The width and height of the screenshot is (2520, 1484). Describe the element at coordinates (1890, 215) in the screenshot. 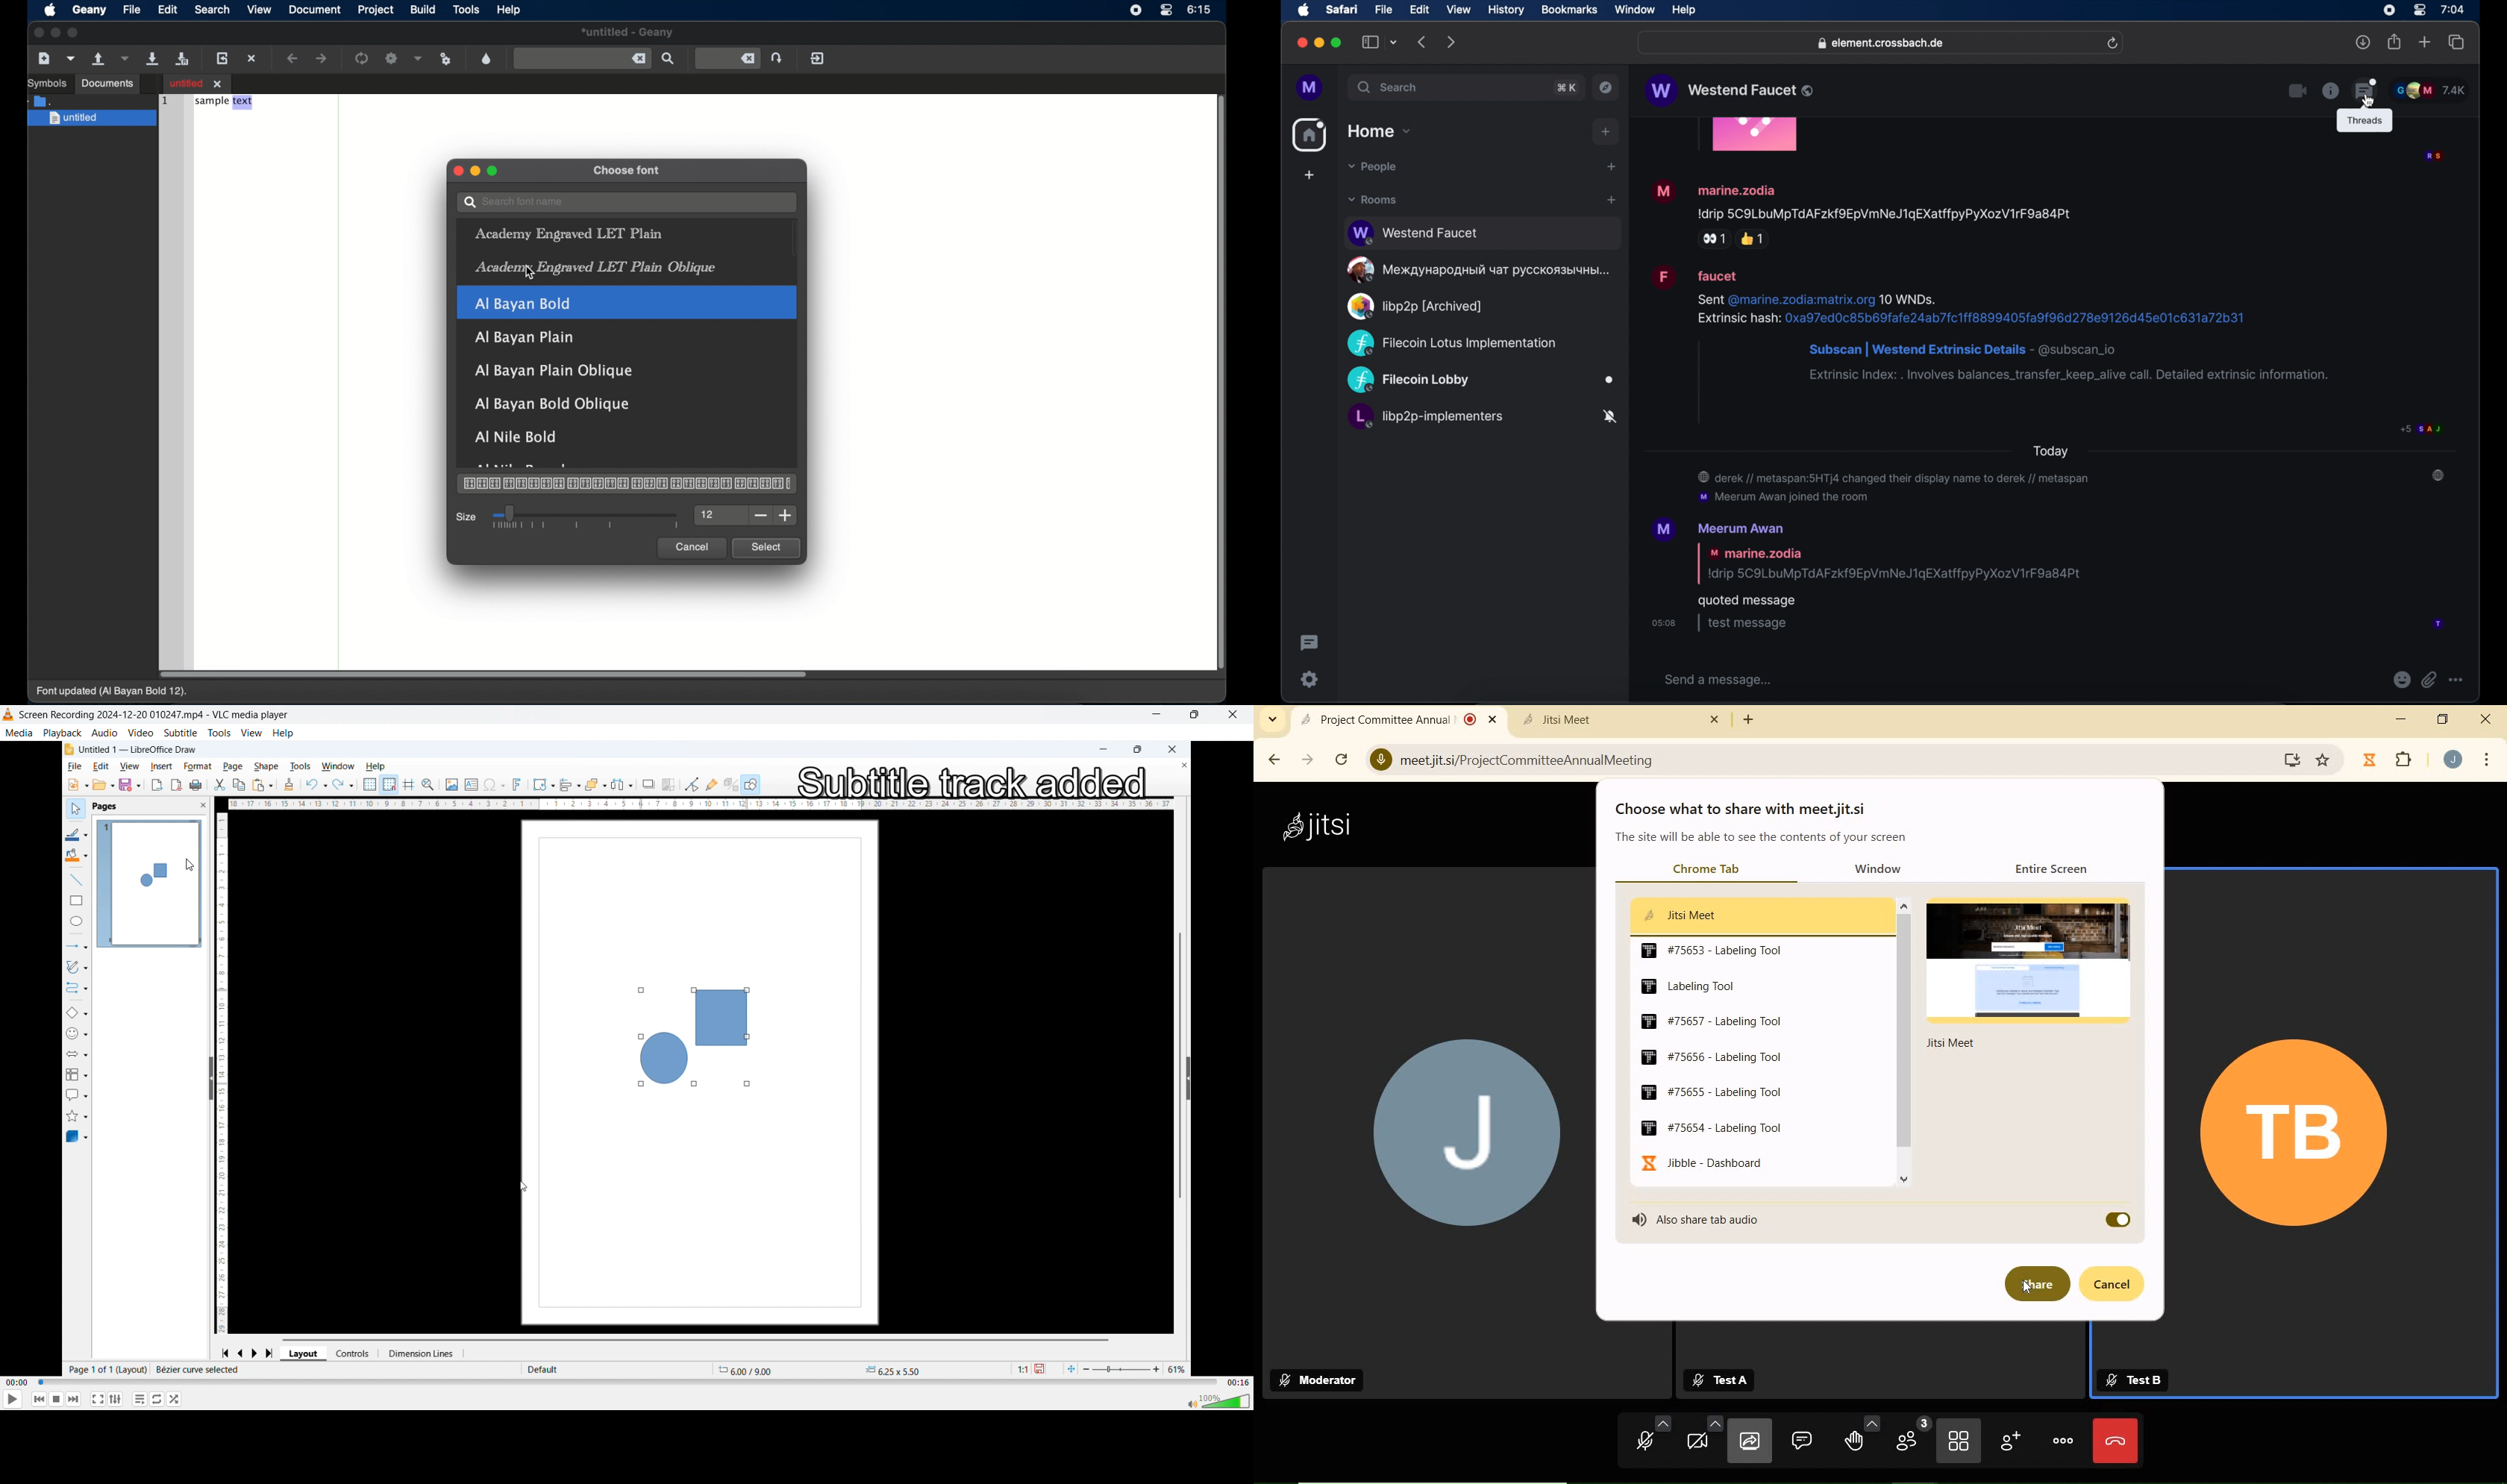

I see `Idrip 5C9LbuMpTdAFzkfOEpVmNeJ1qEXatffpyPyXozV1rF9a84Pt` at that location.